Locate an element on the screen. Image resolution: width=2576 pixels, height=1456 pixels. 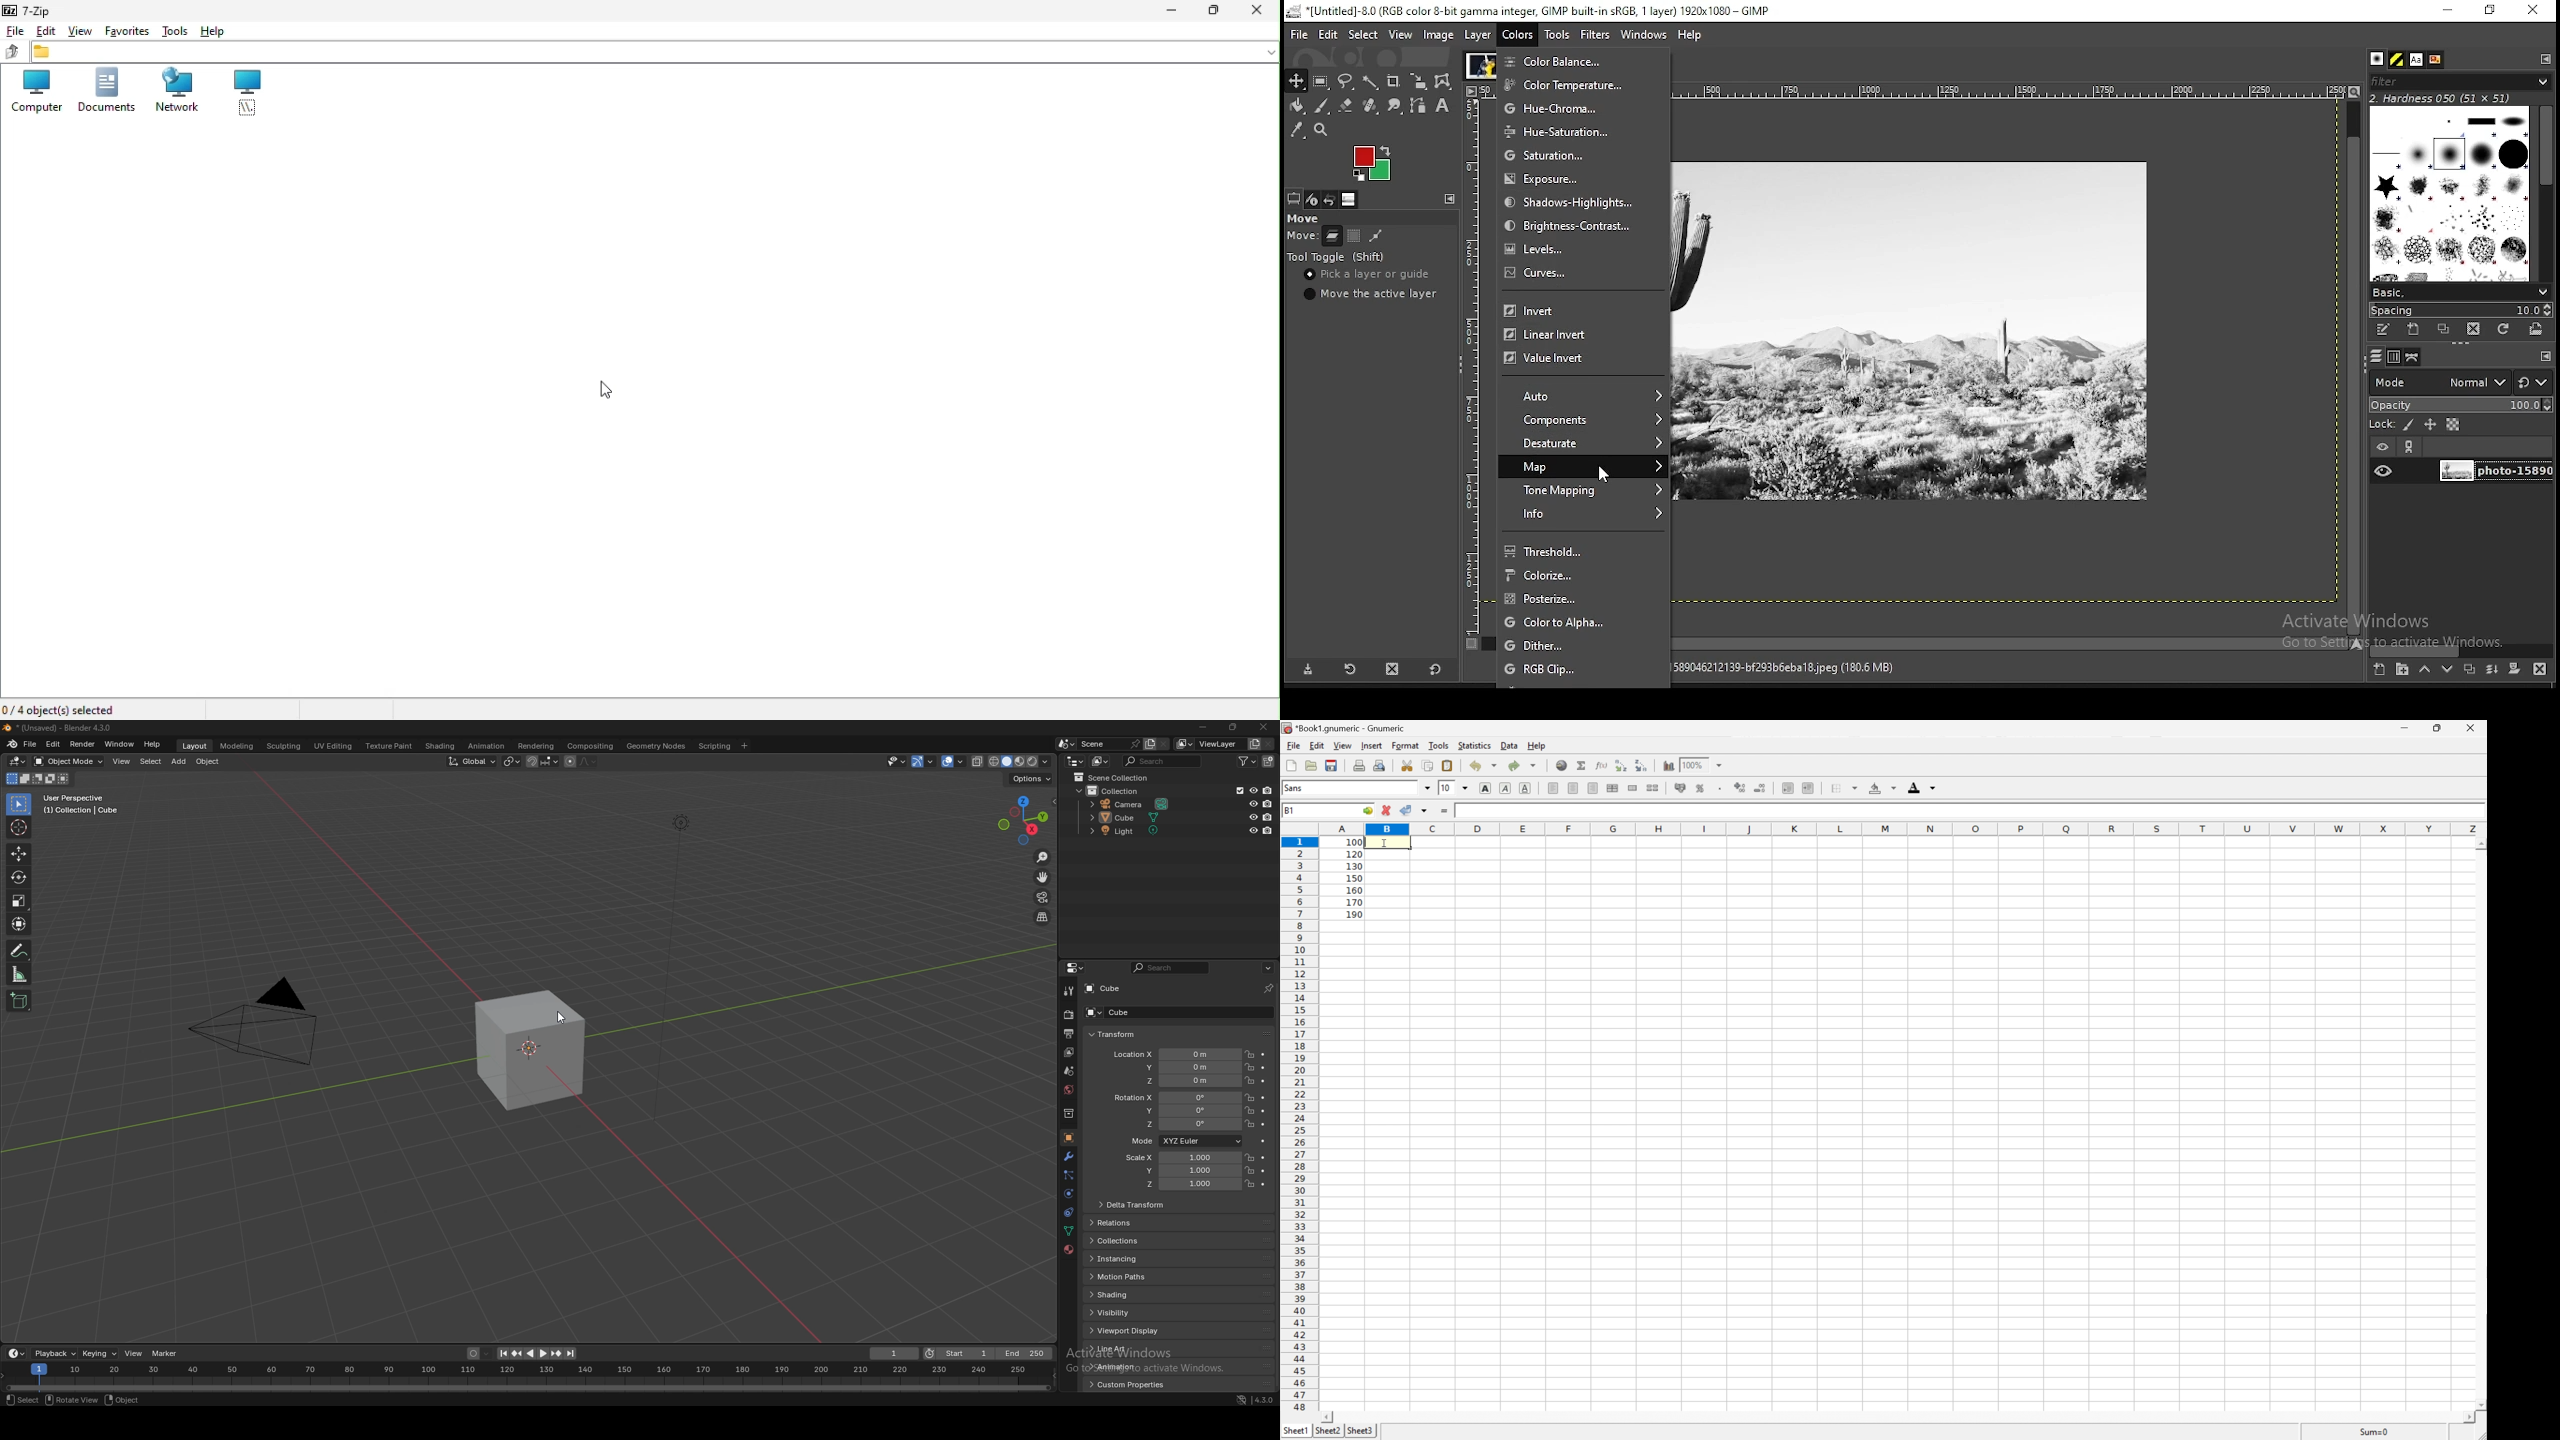
rotation x is located at coordinates (1175, 1099).